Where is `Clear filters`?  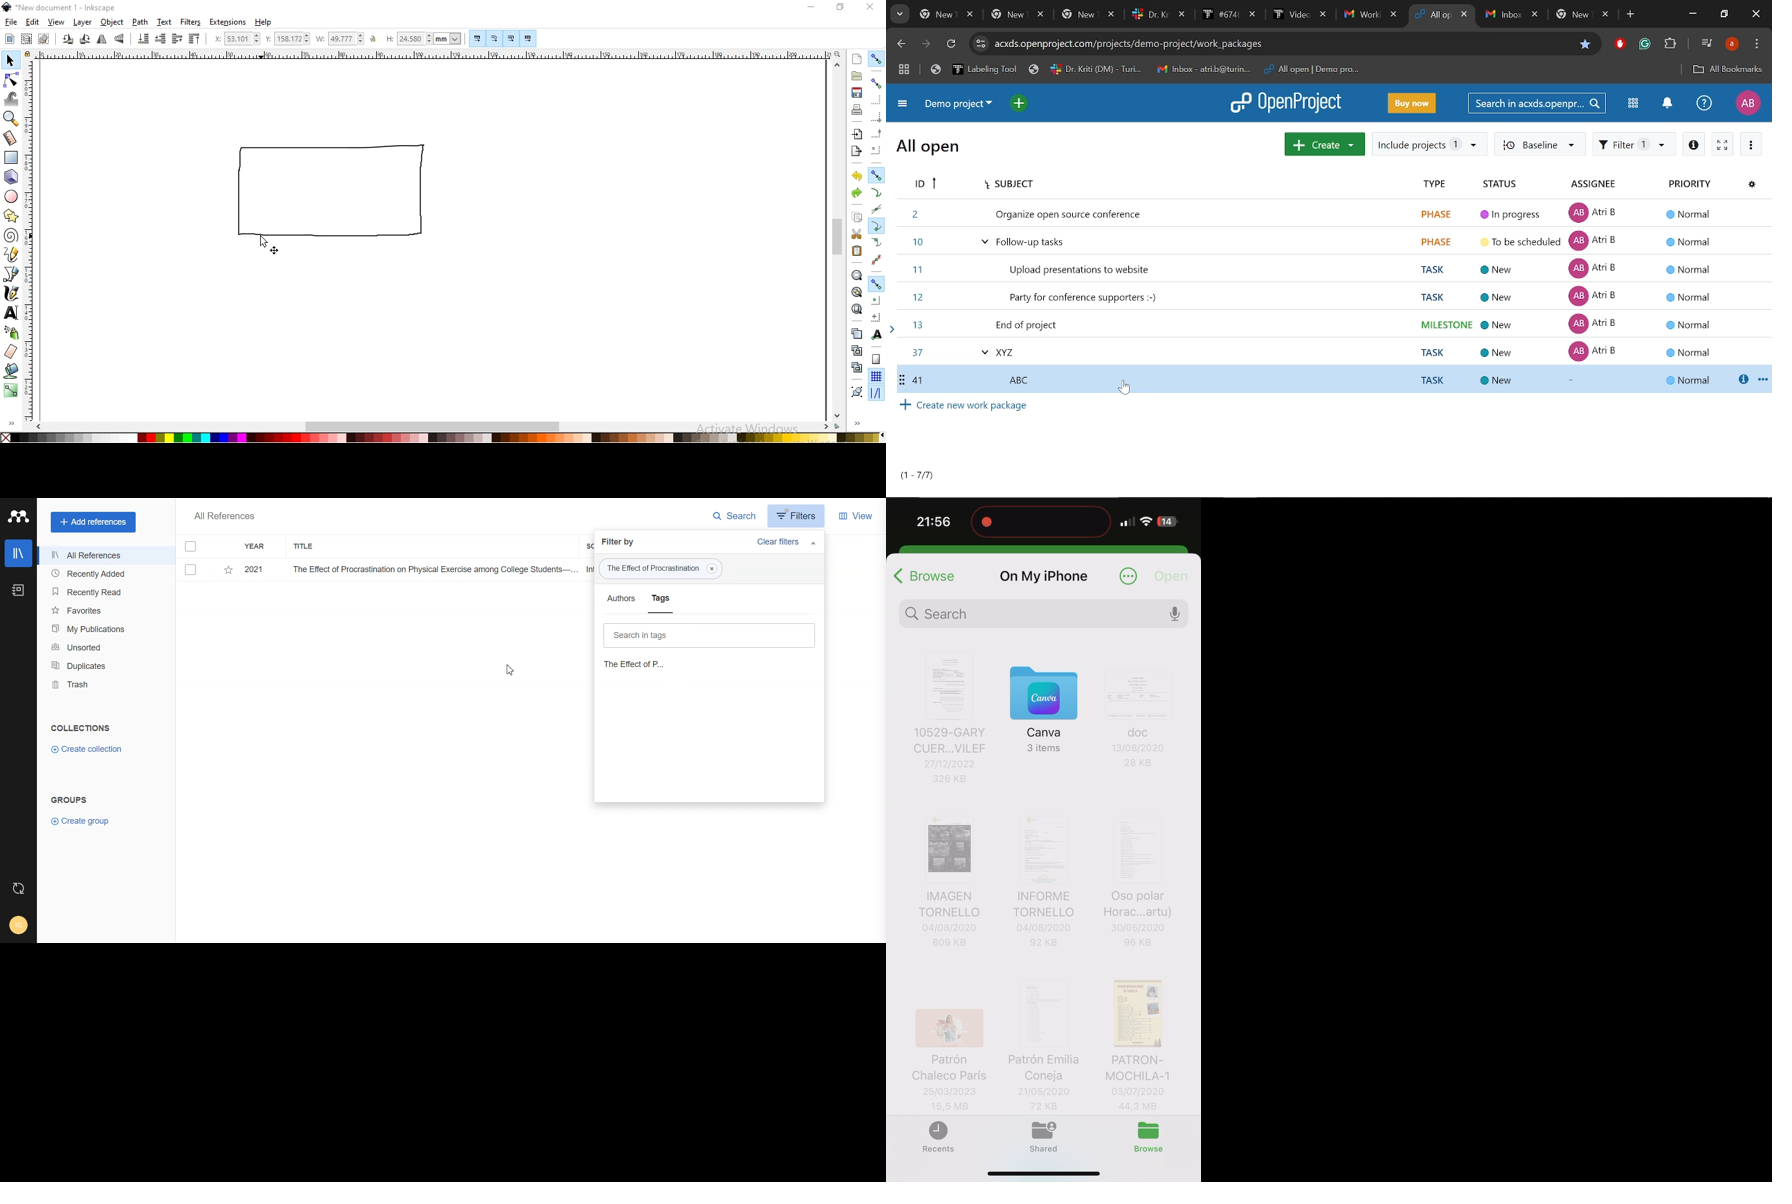 Clear filters is located at coordinates (787, 542).